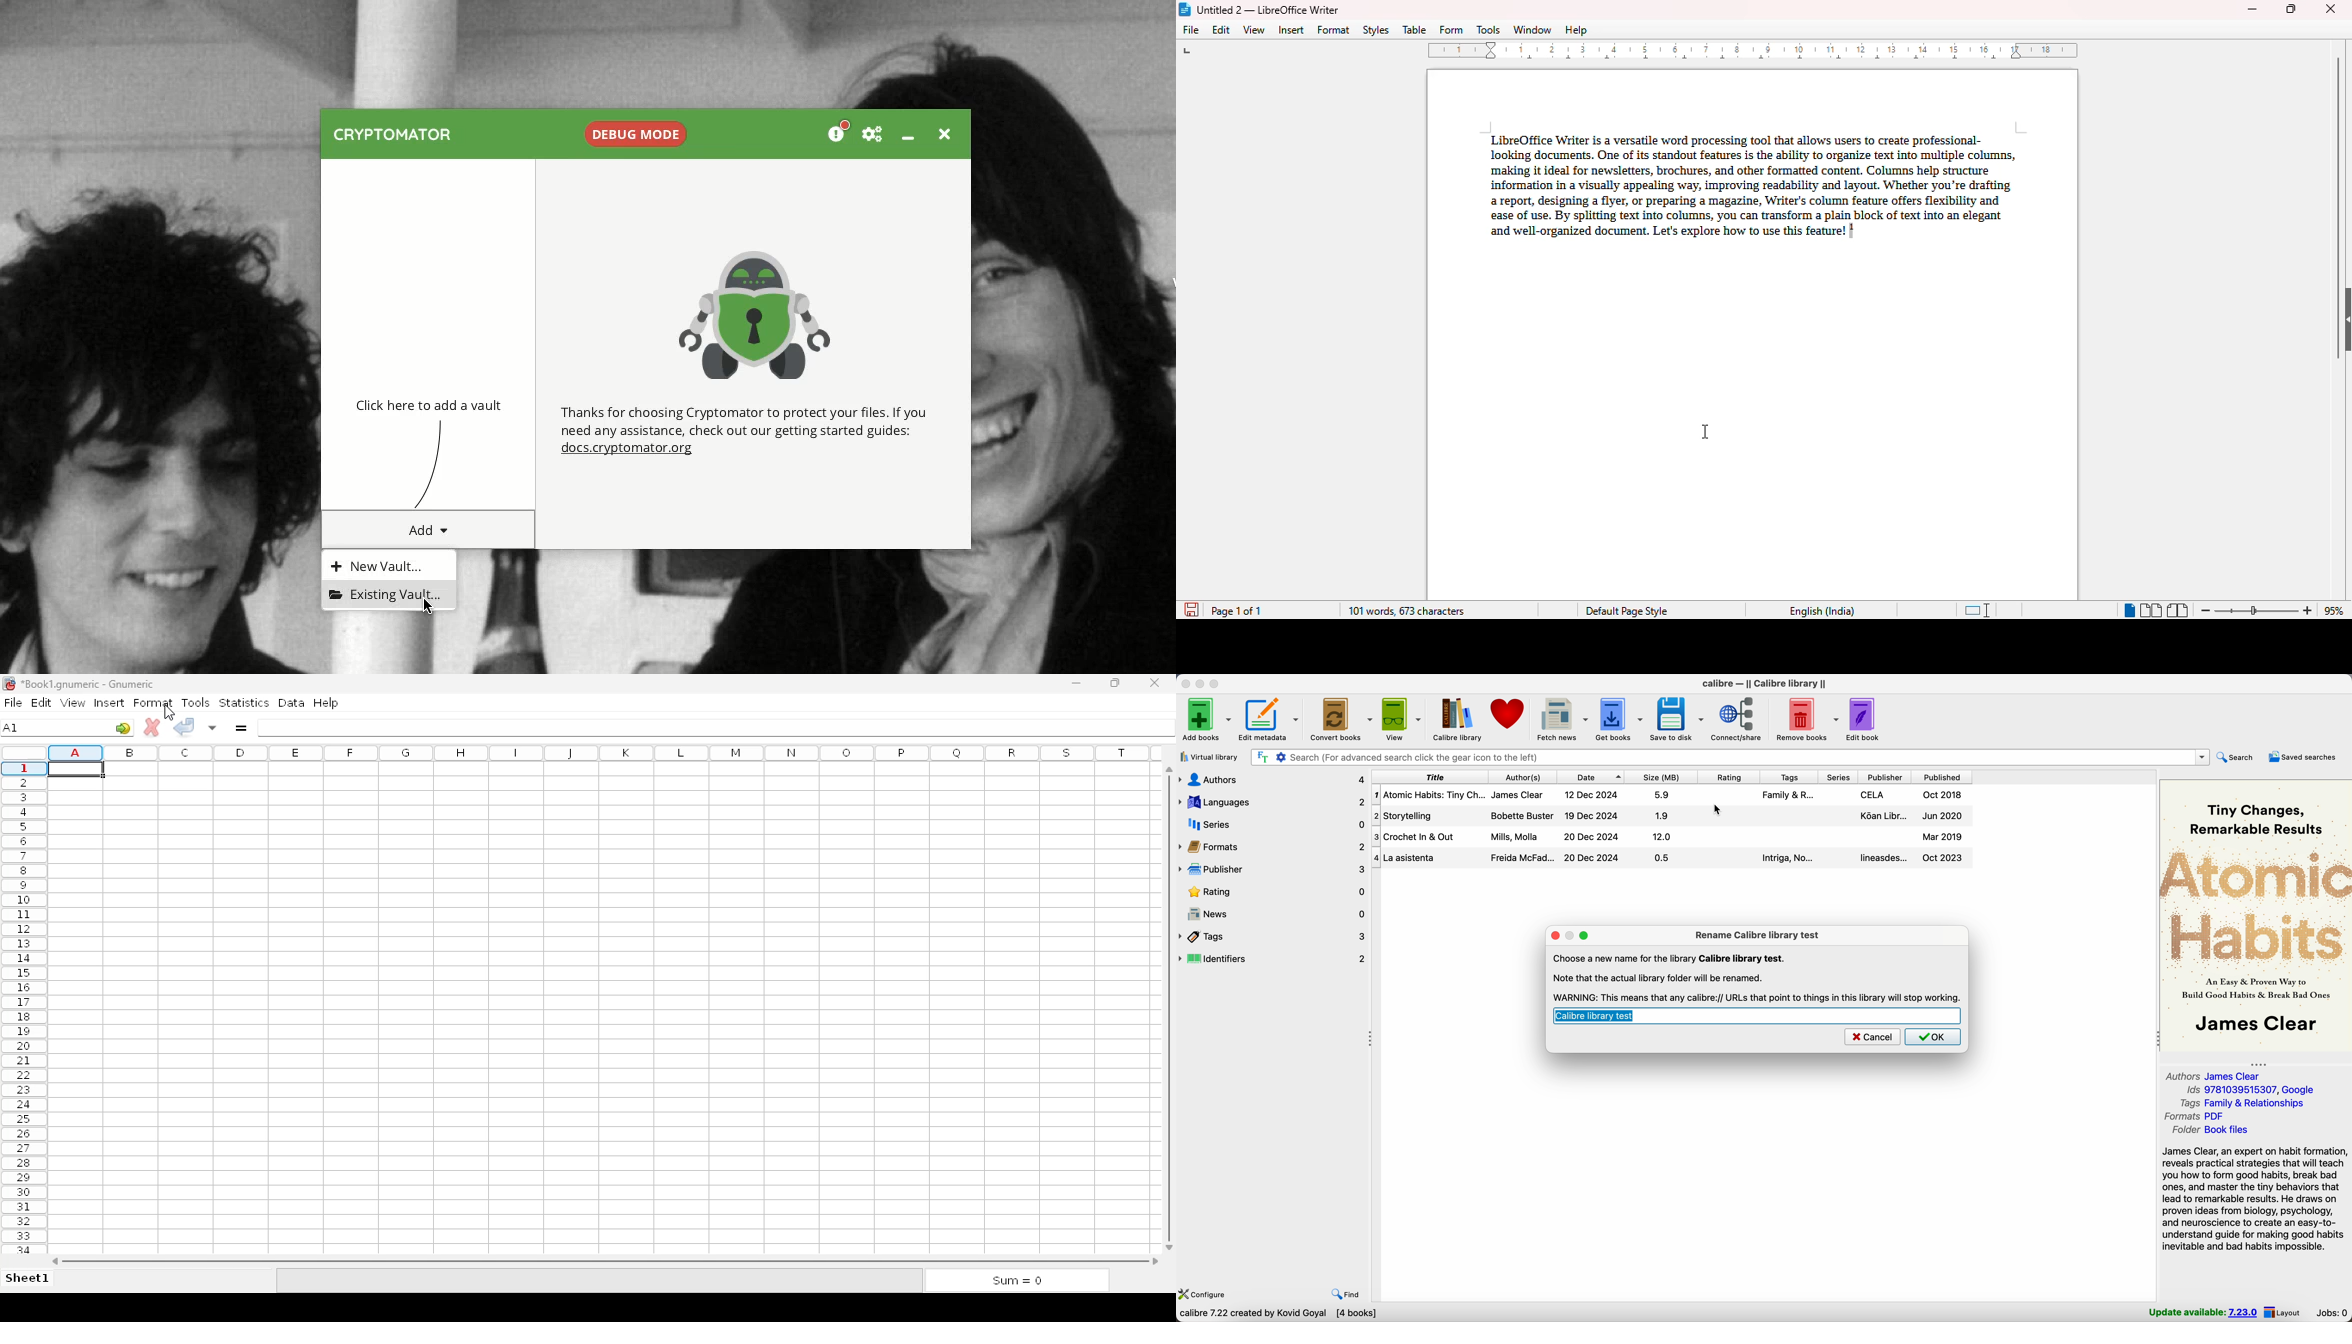 This screenshot has height=1344, width=2352. What do you see at coordinates (1270, 720) in the screenshot?
I see `edit metadata` at bounding box center [1270, 720].